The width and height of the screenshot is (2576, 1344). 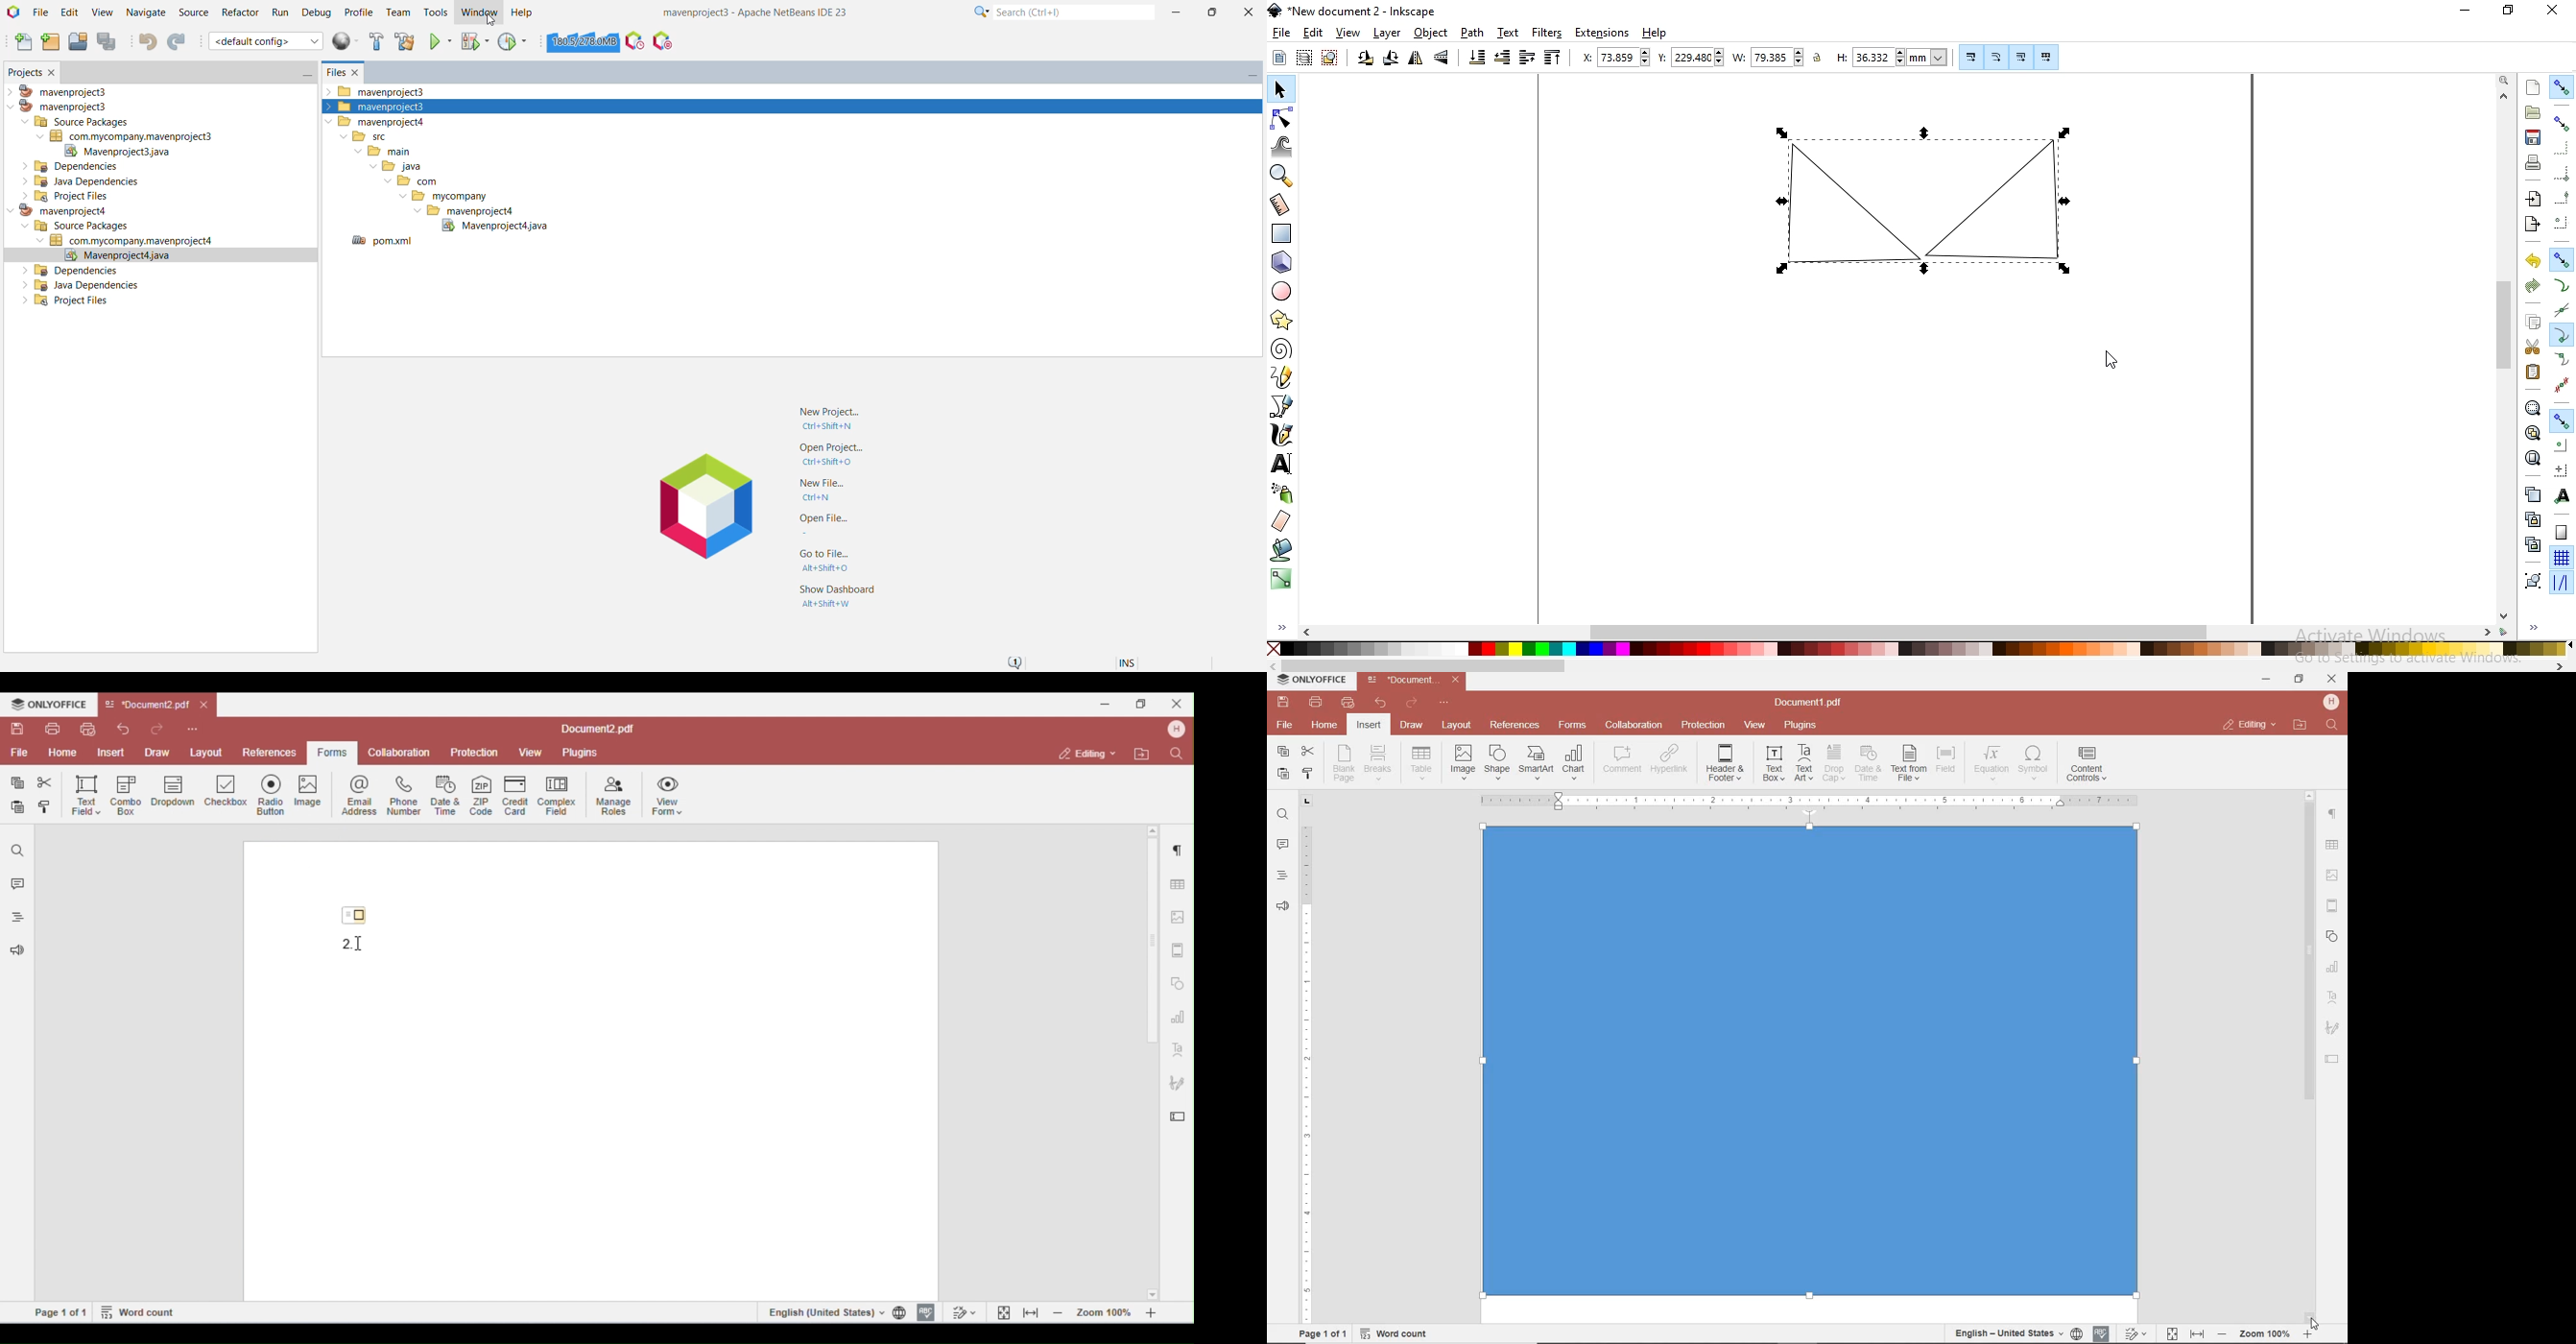 I want to click on Open Project, so click(x=77, y=42).